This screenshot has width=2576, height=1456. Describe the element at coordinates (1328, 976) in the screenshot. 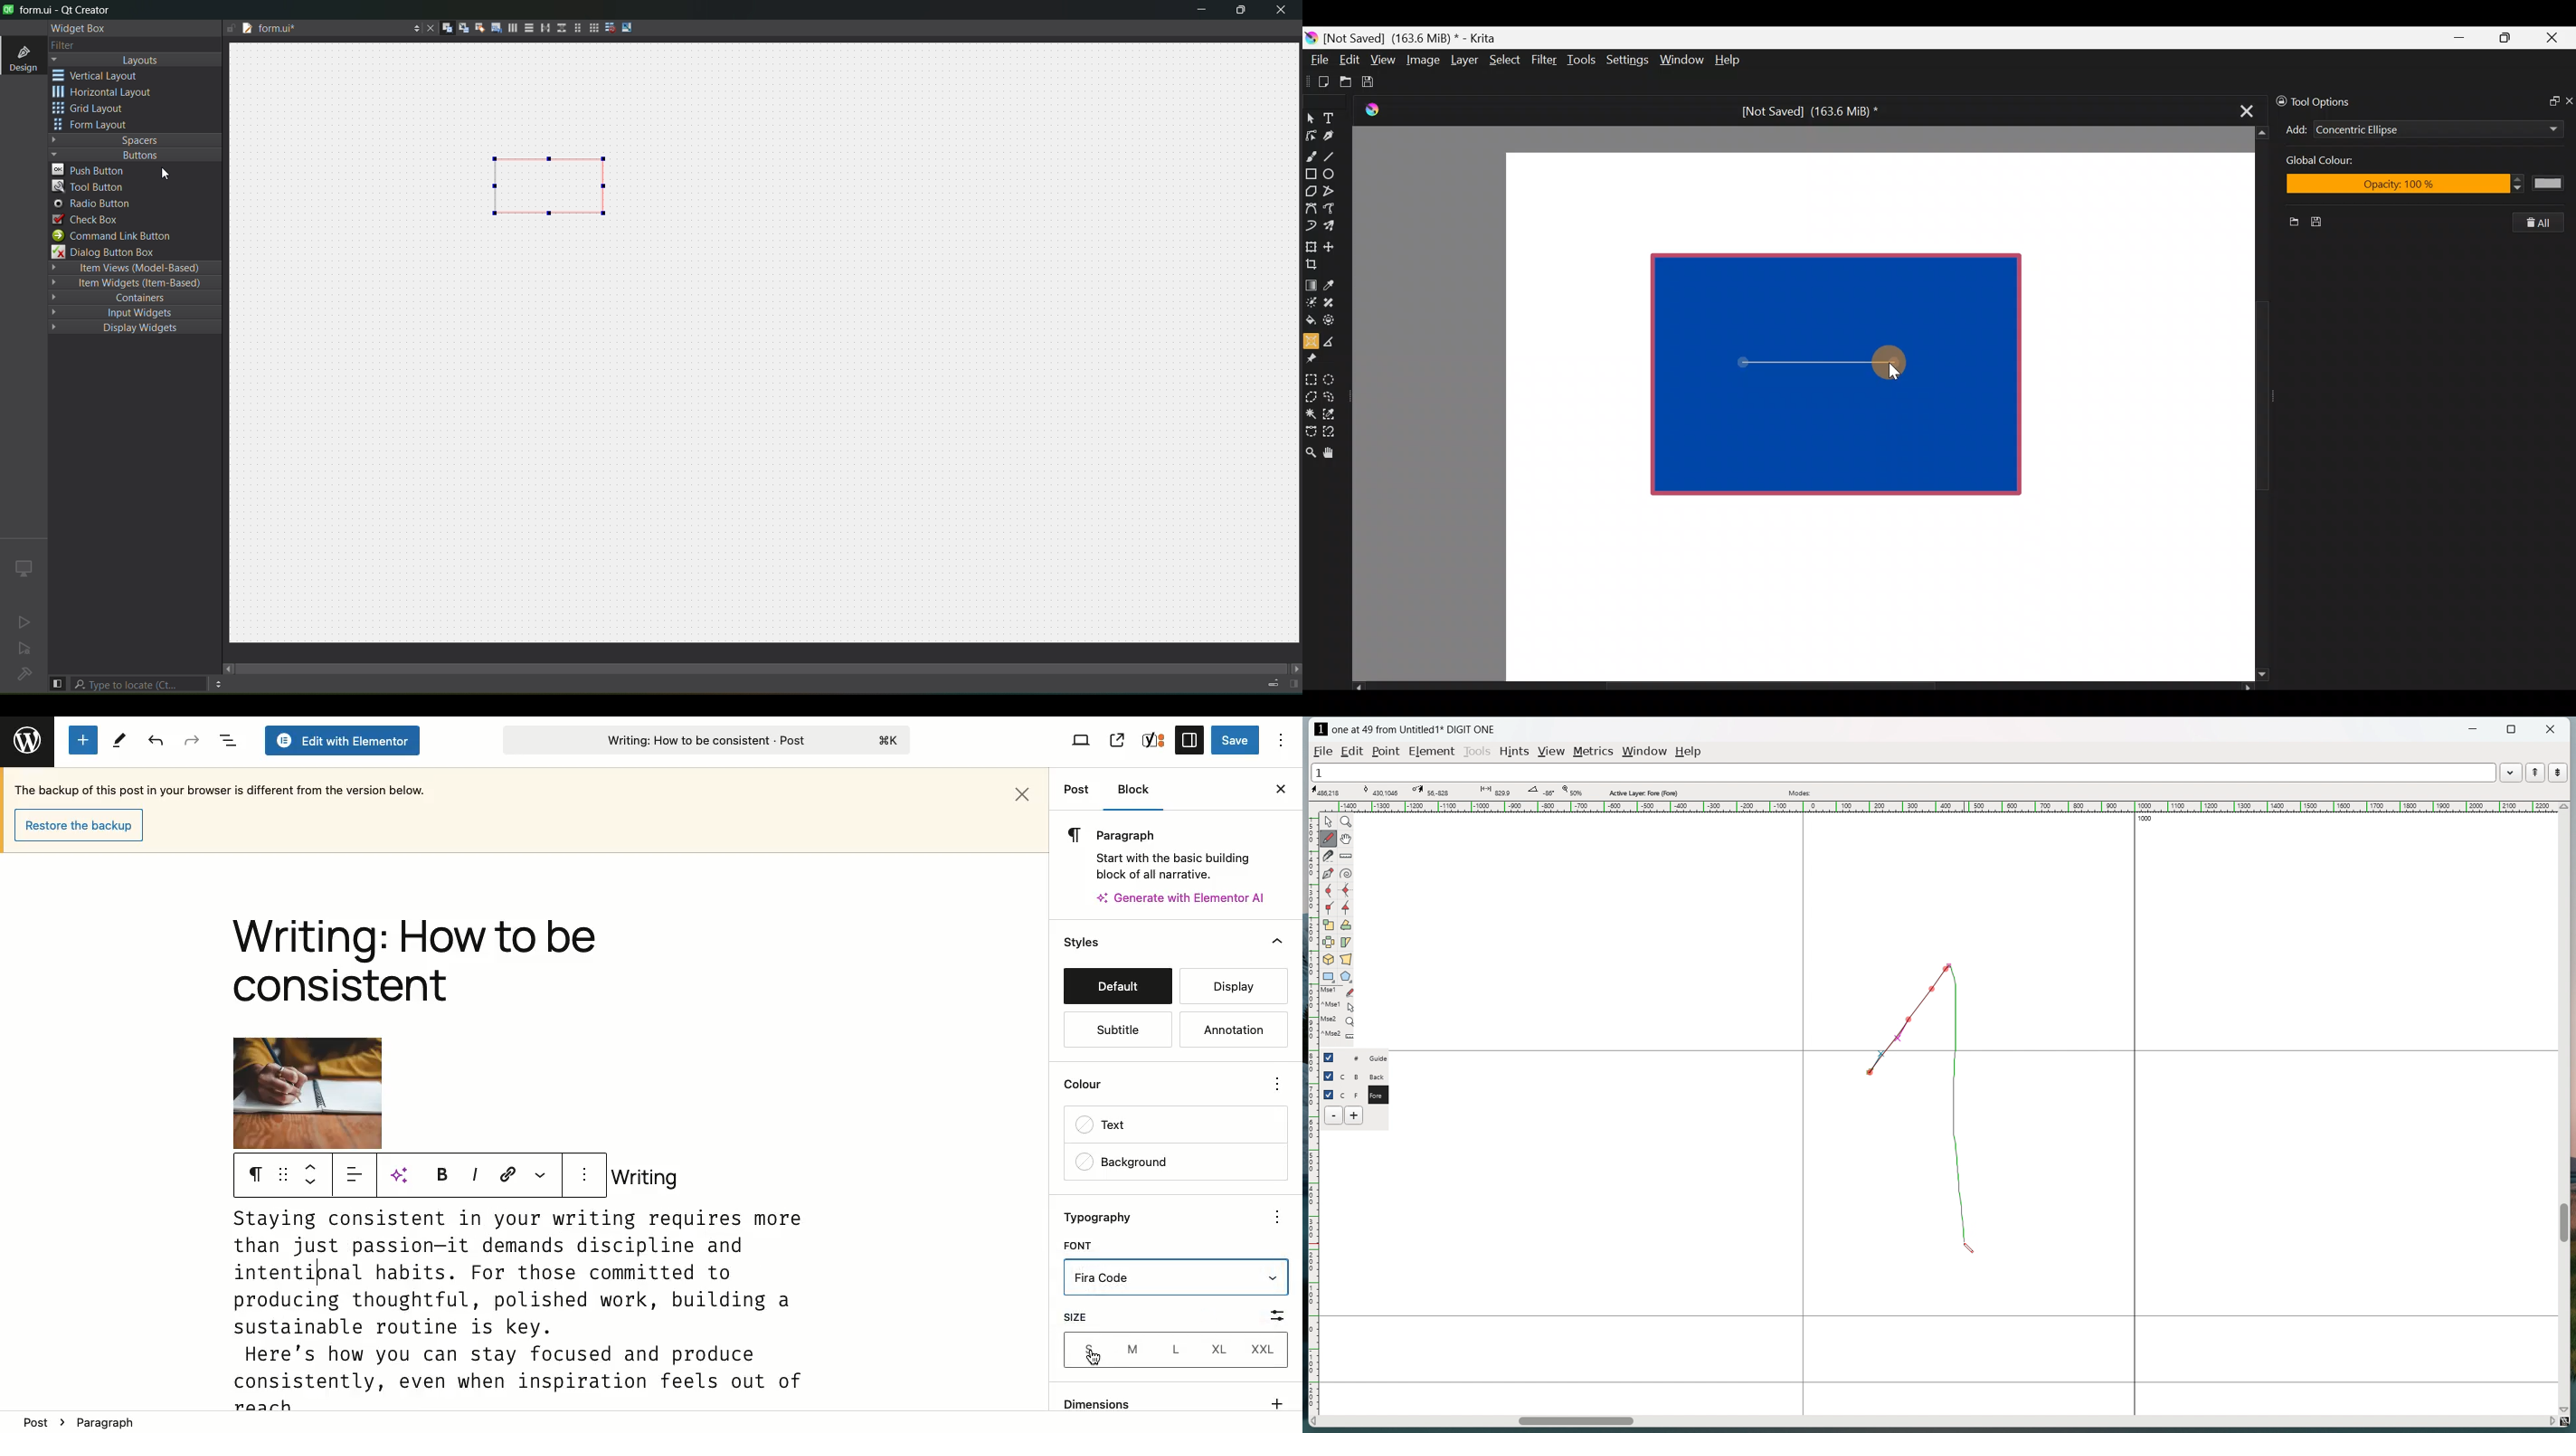

I see `rectangle/ellipse` at that location.